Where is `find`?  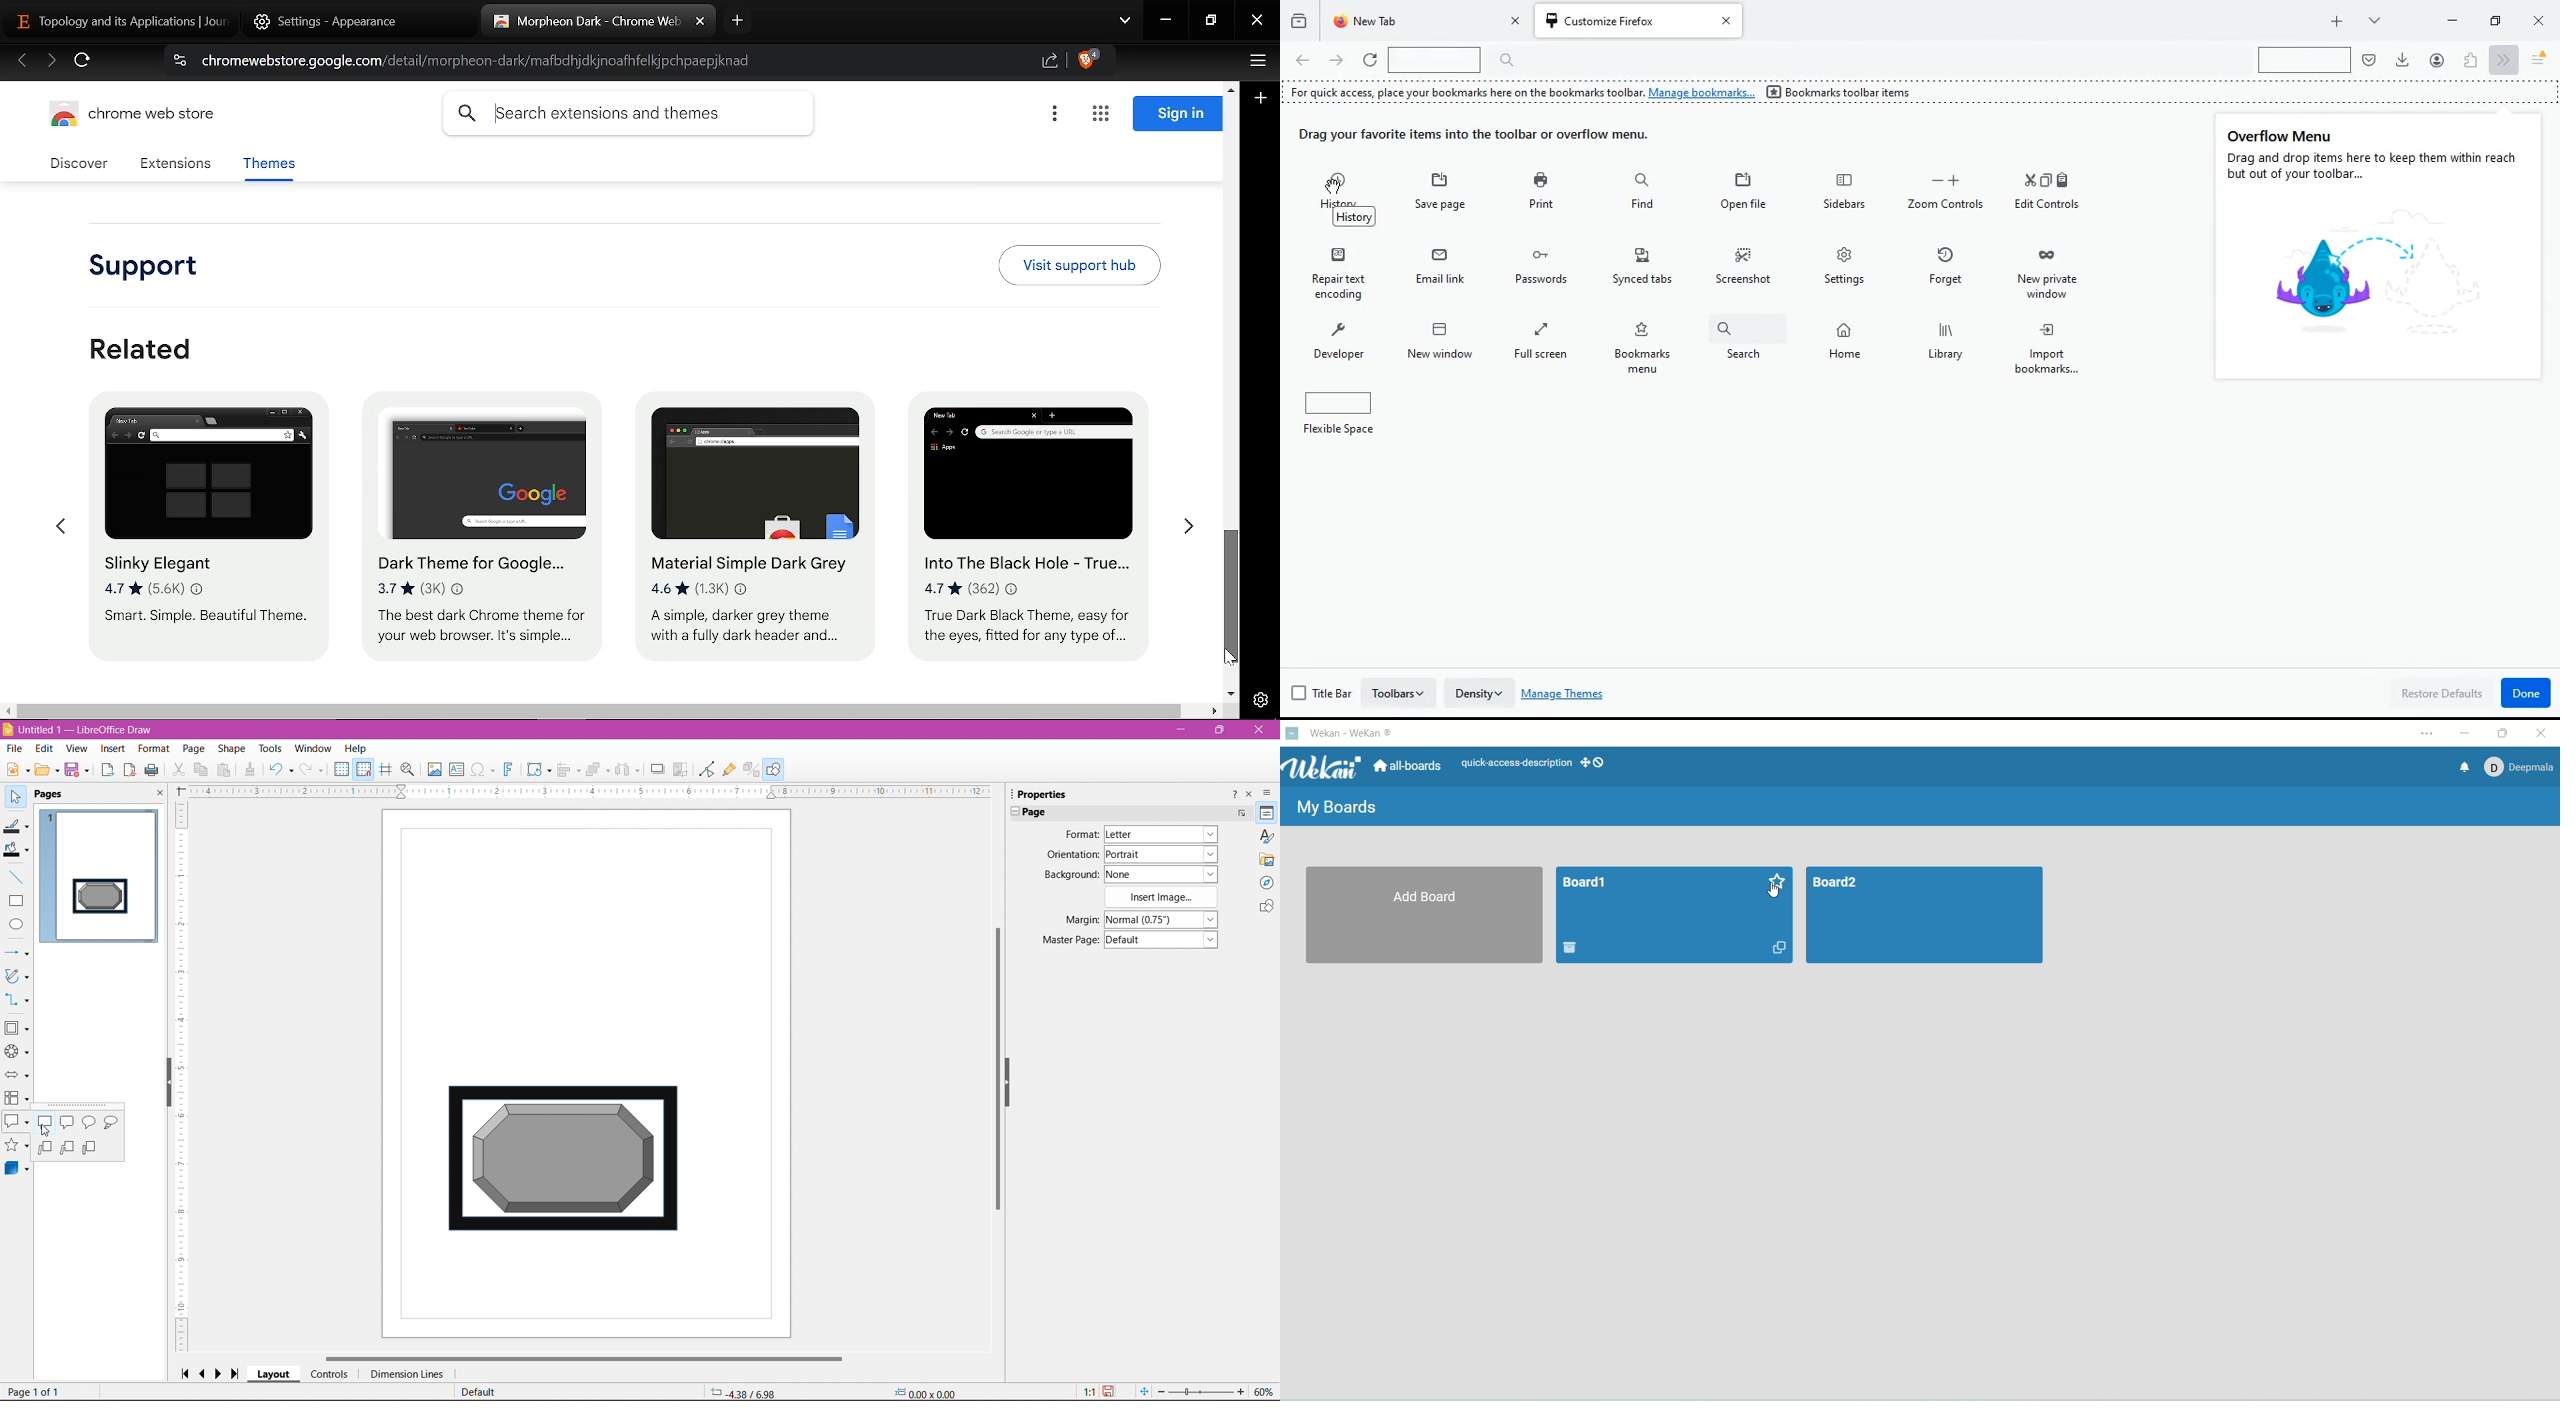
find is located at coordinates (1641, 193).